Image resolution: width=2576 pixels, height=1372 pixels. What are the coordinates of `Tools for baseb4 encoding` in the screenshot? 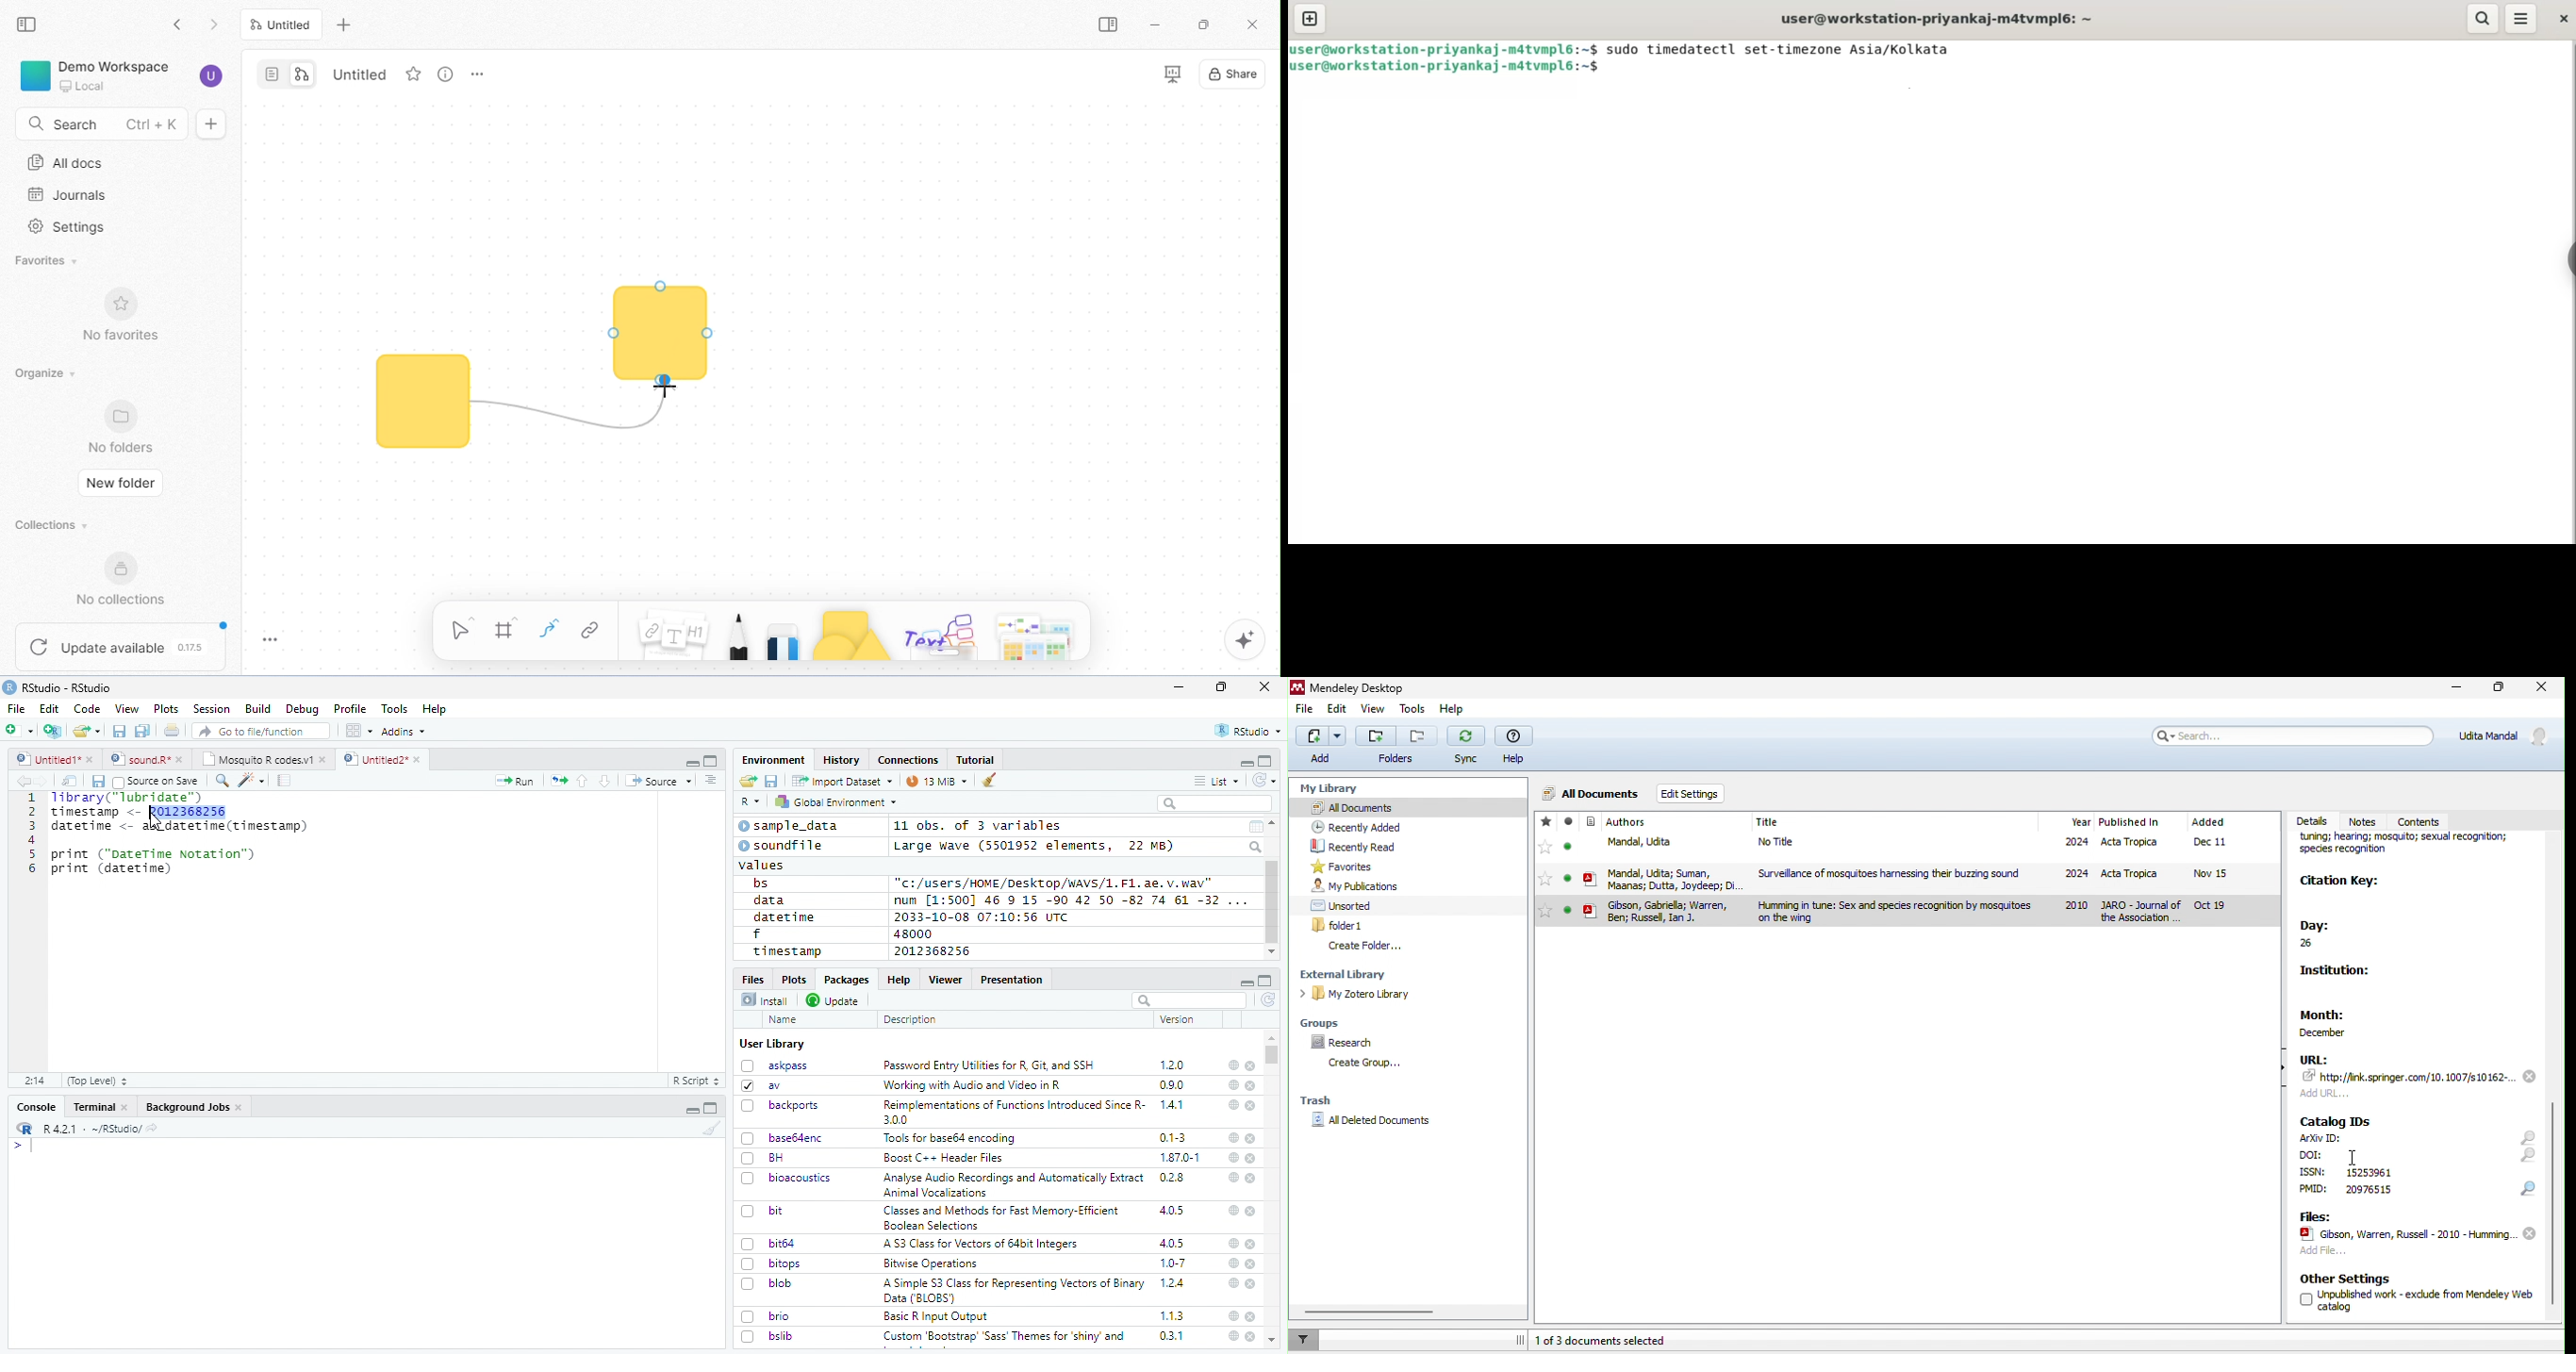 It's located at (951, 1138).